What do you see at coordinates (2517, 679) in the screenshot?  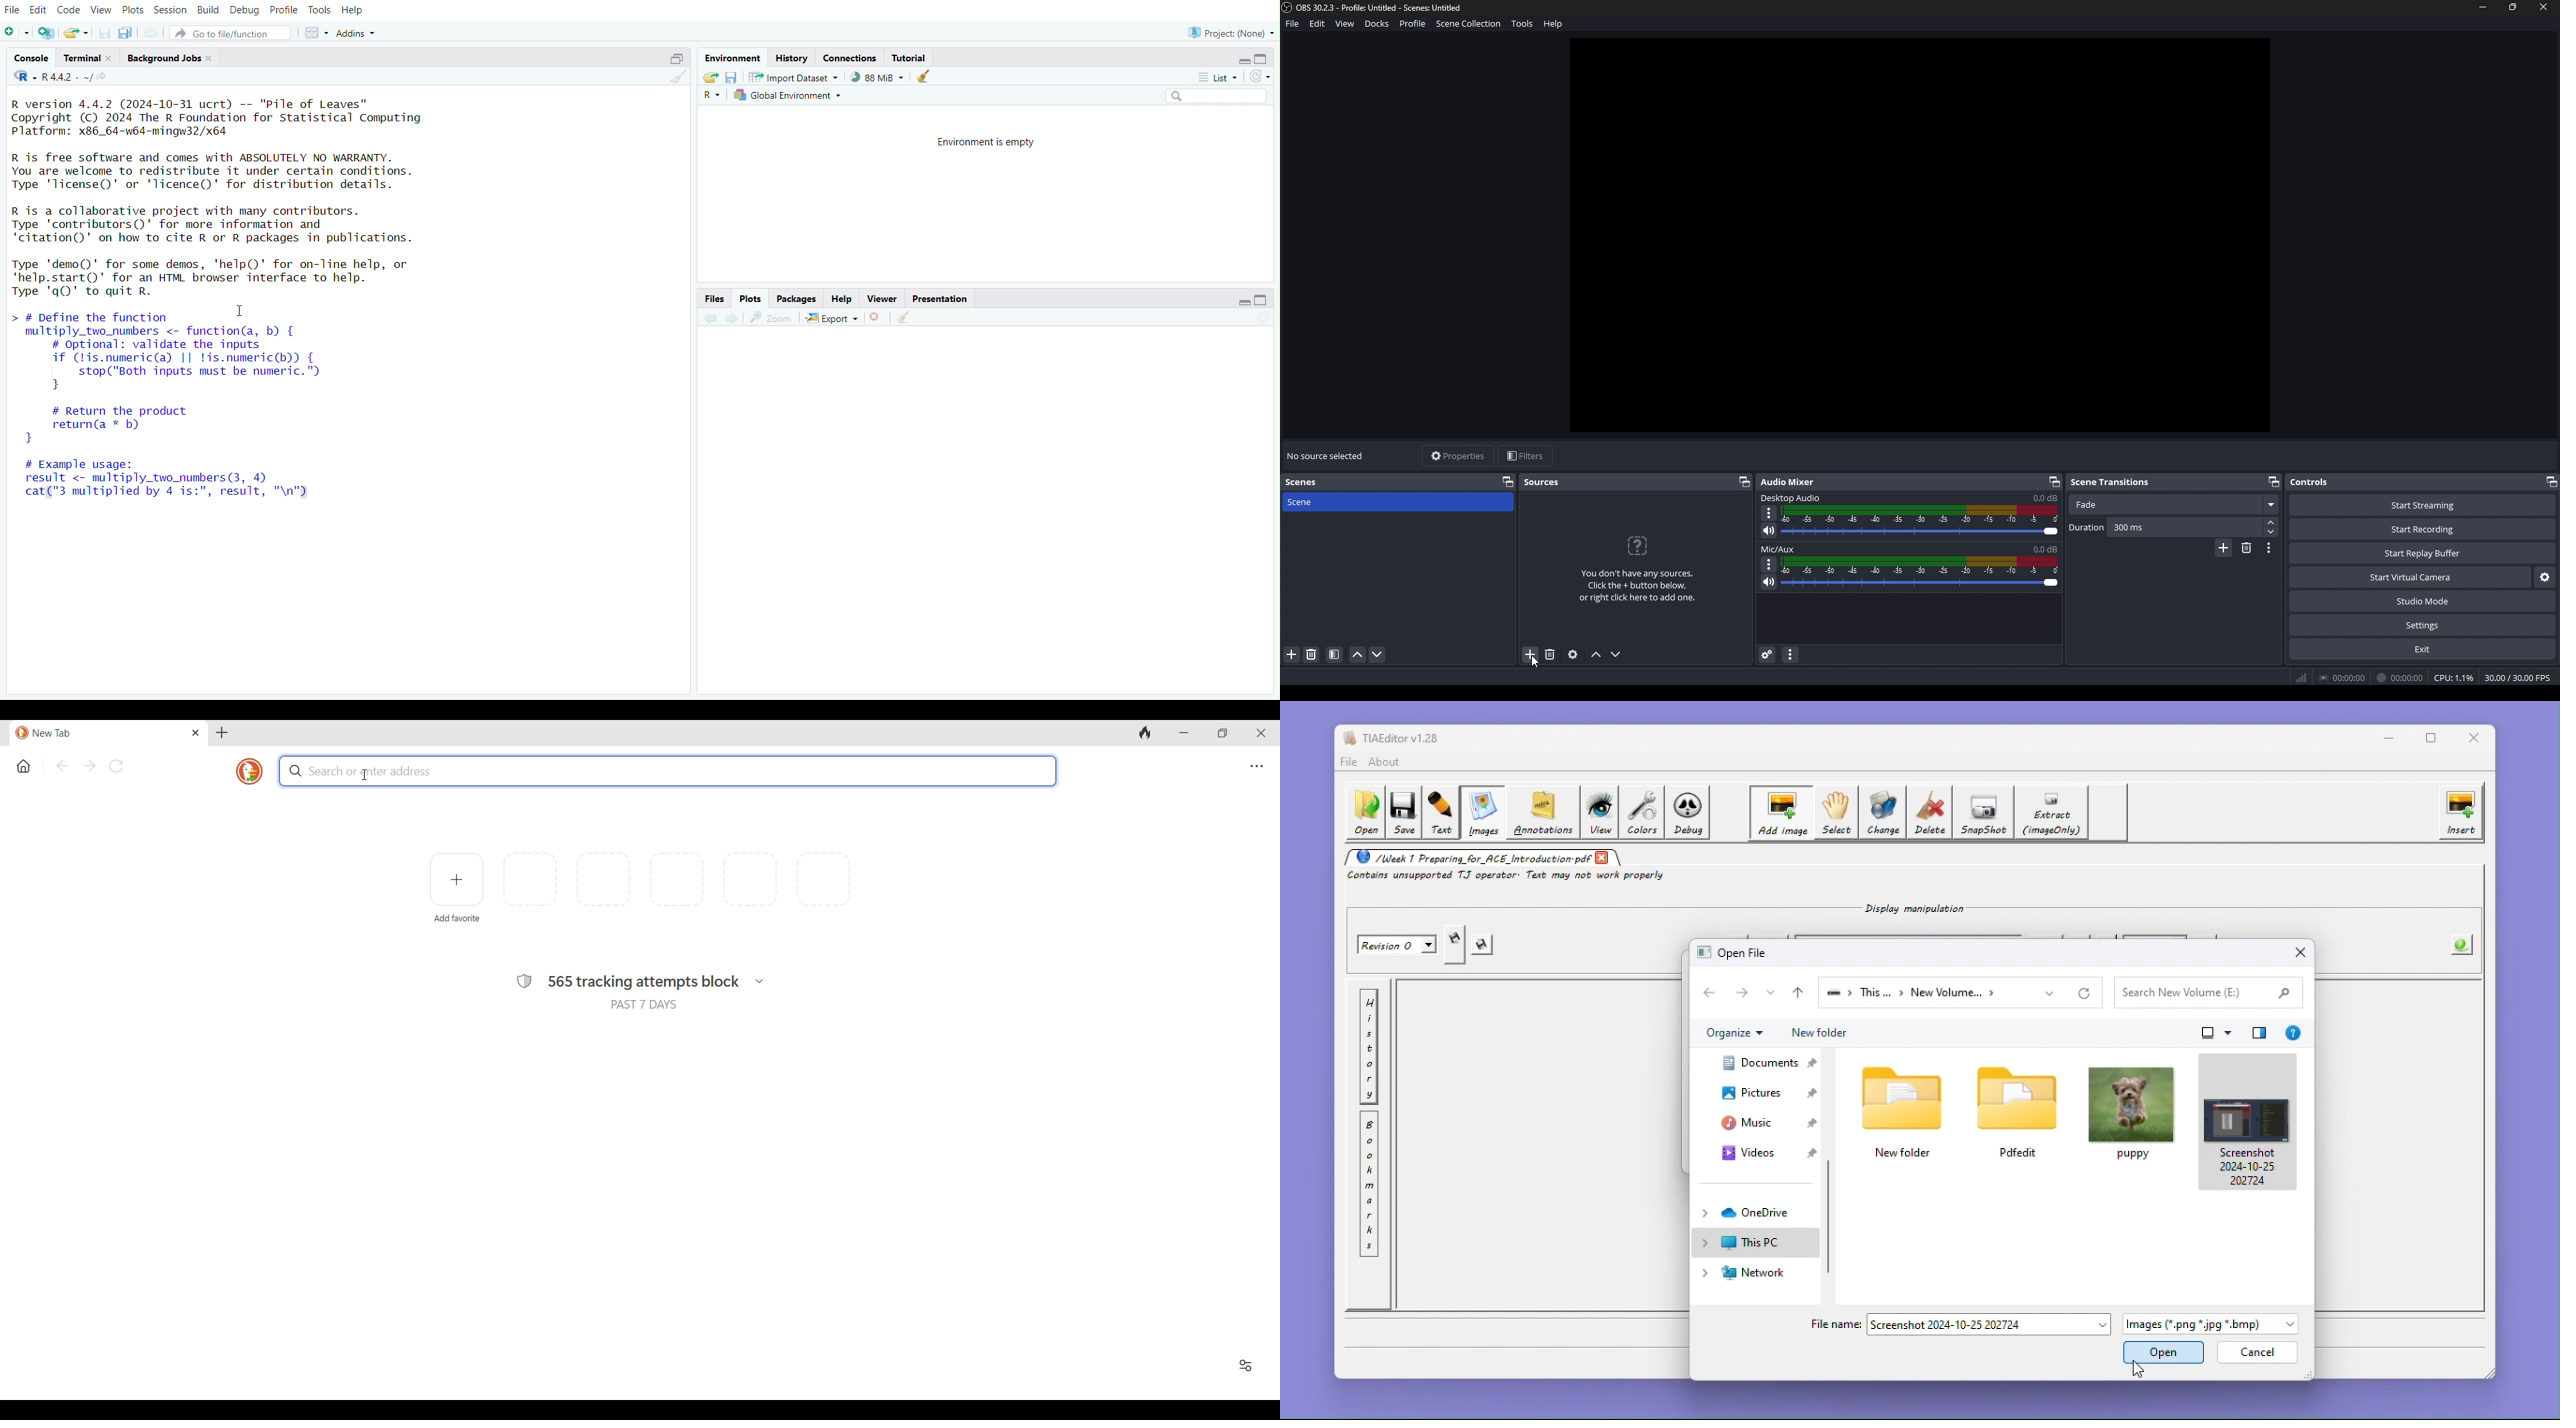 I see `fps` at bounding box center [2517, 679].